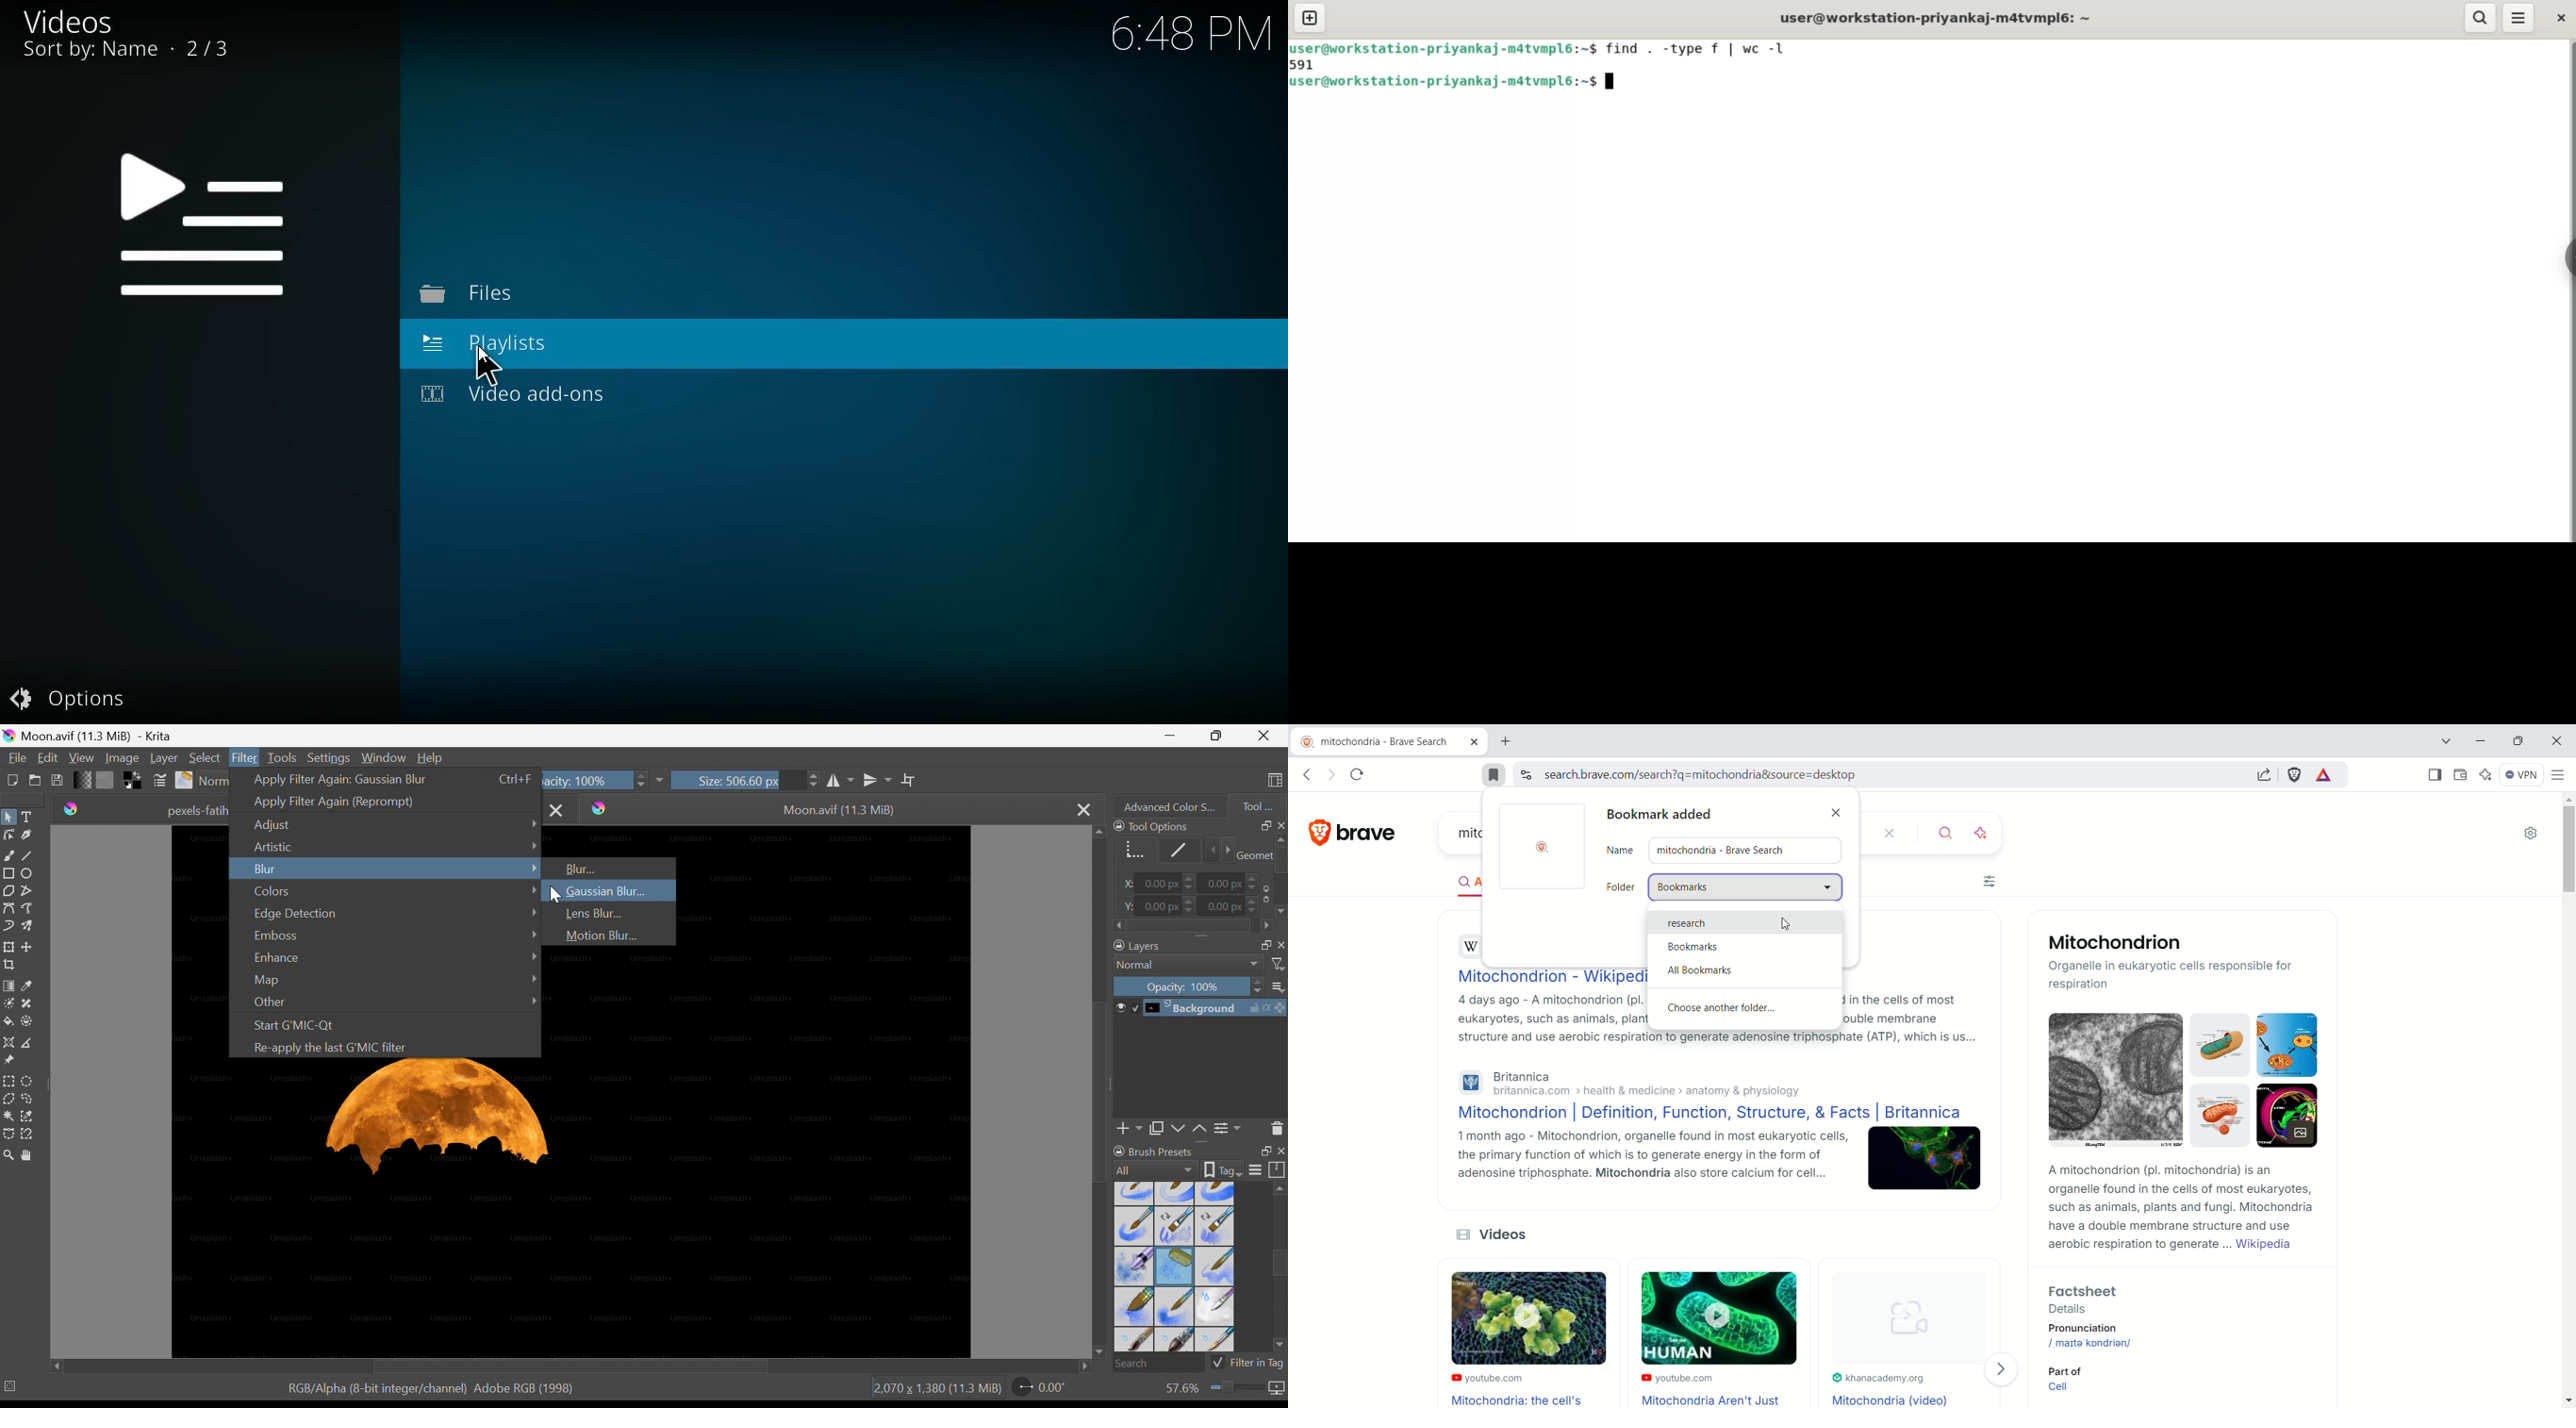  I want to click on Start G'MIC -Qt, so click(293, 1026).